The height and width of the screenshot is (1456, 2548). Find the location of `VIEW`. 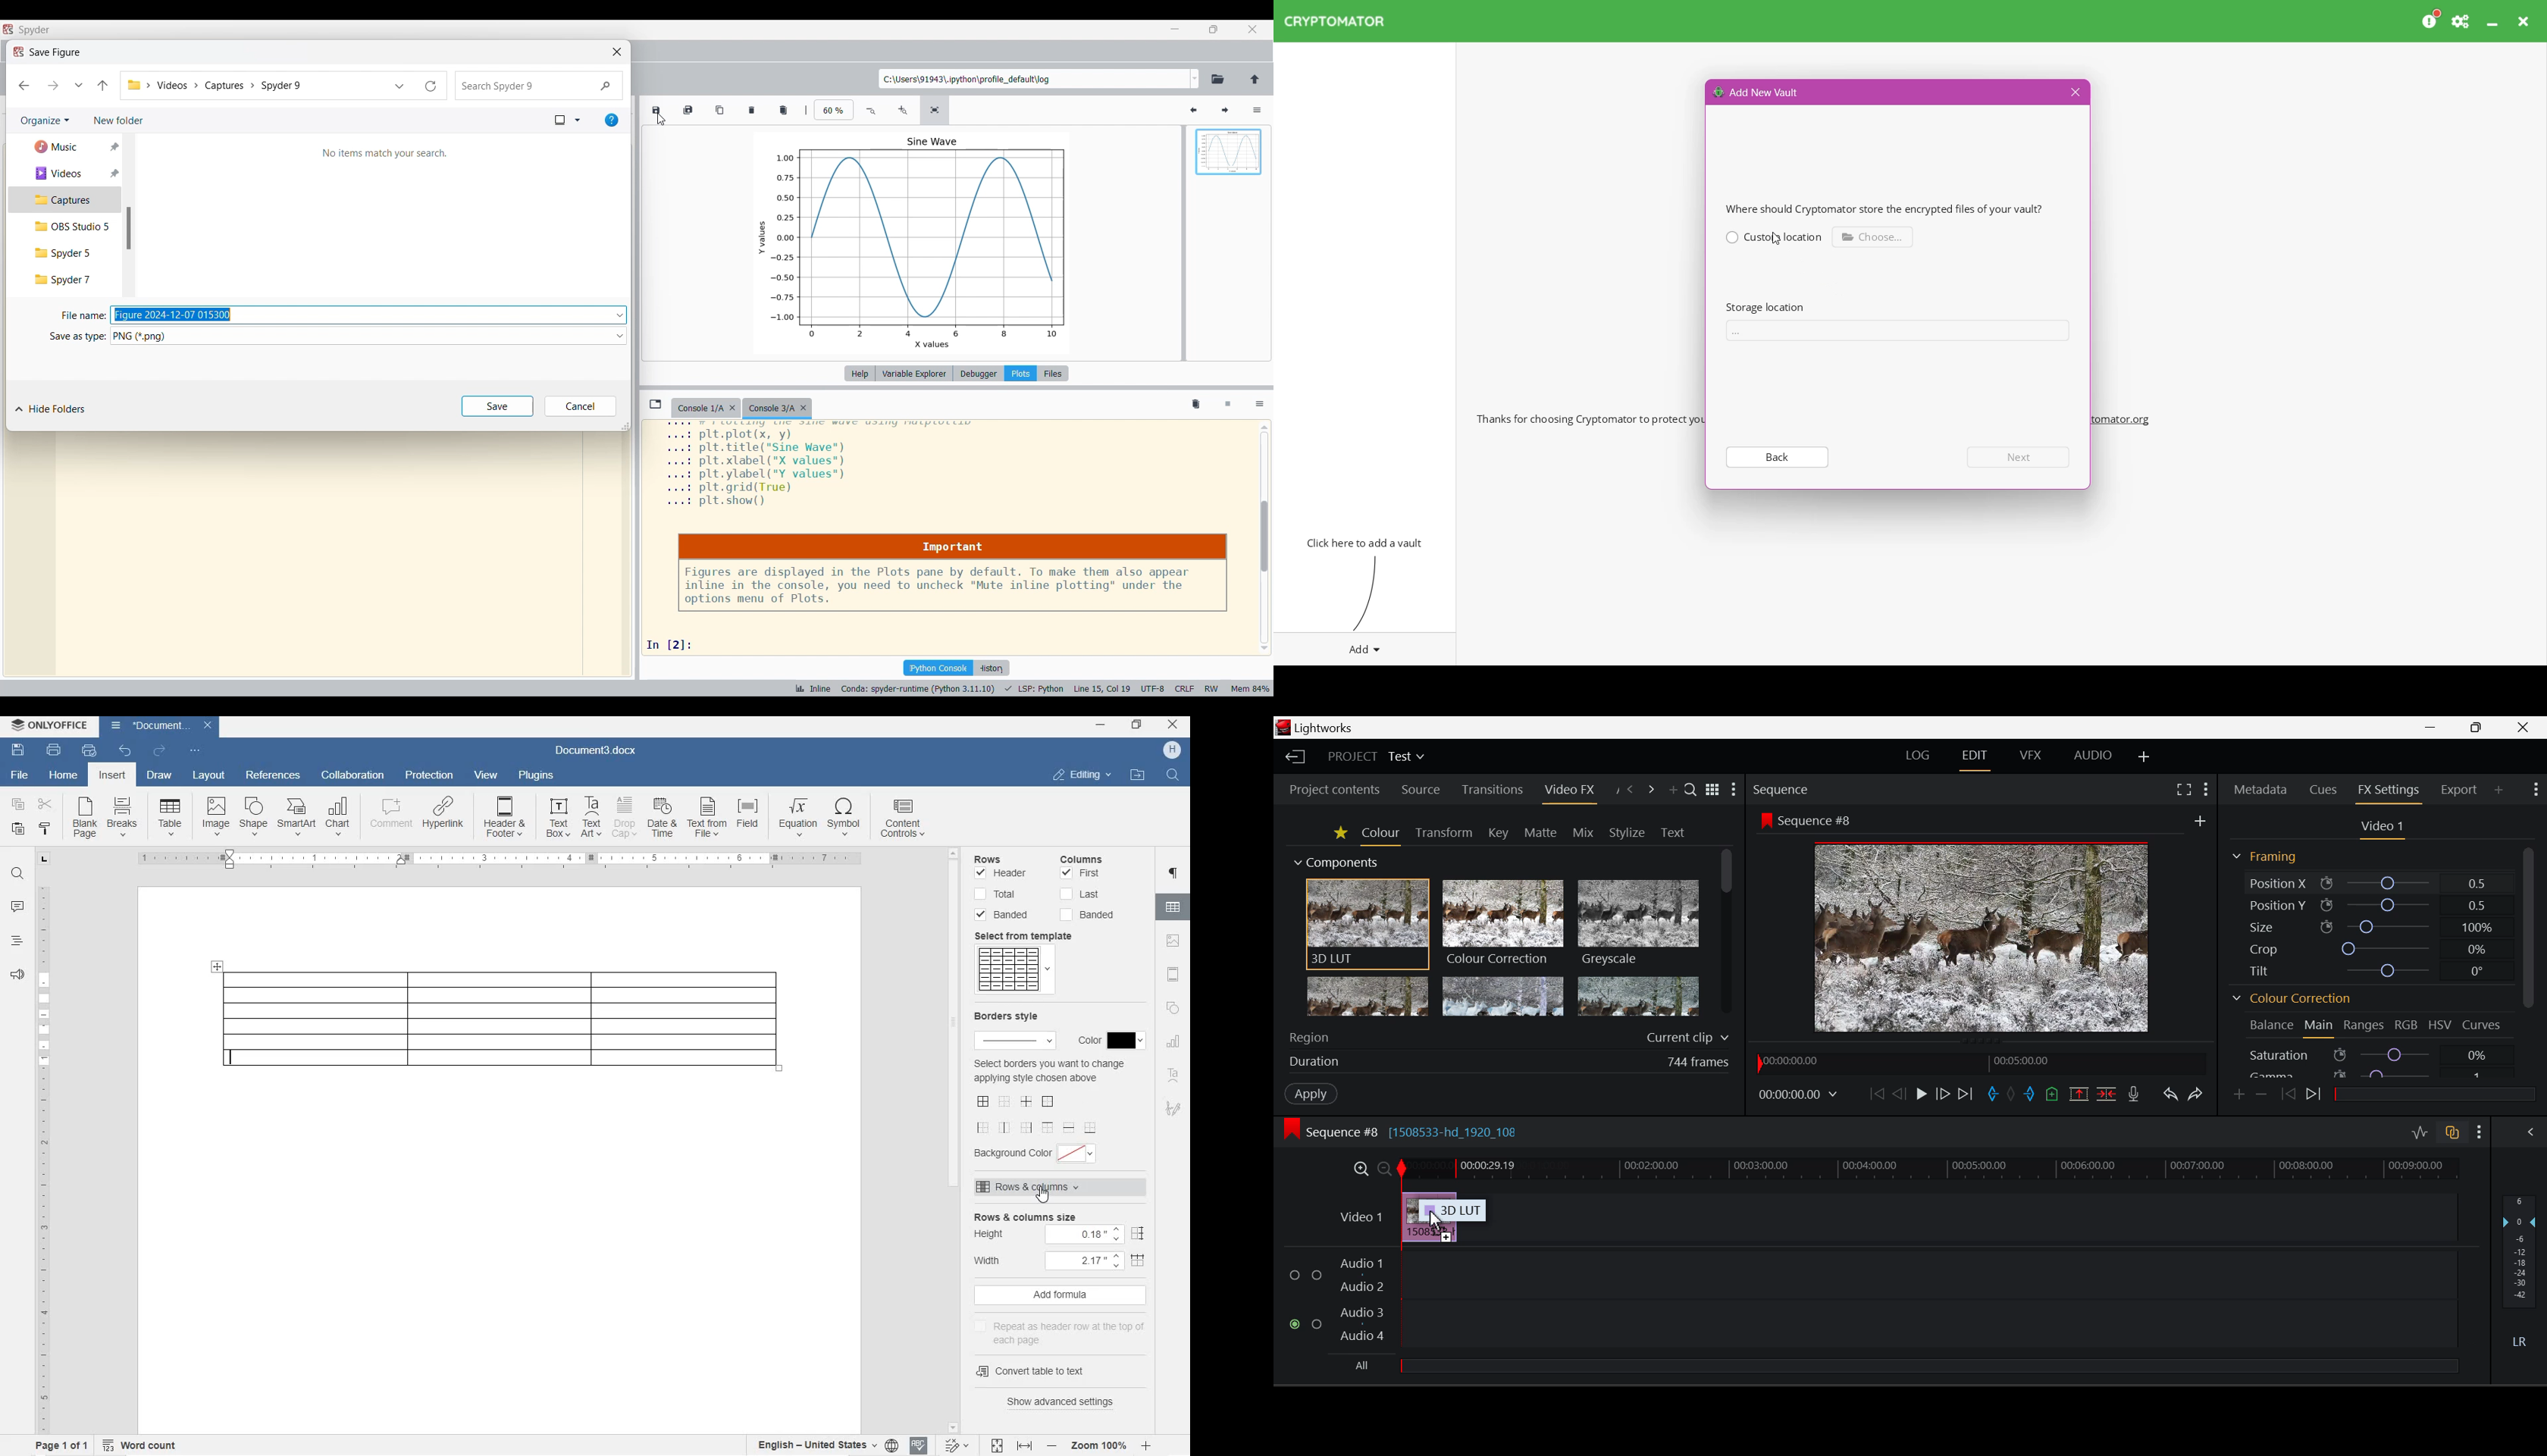

VIEW is located at coordinates (487, 776).